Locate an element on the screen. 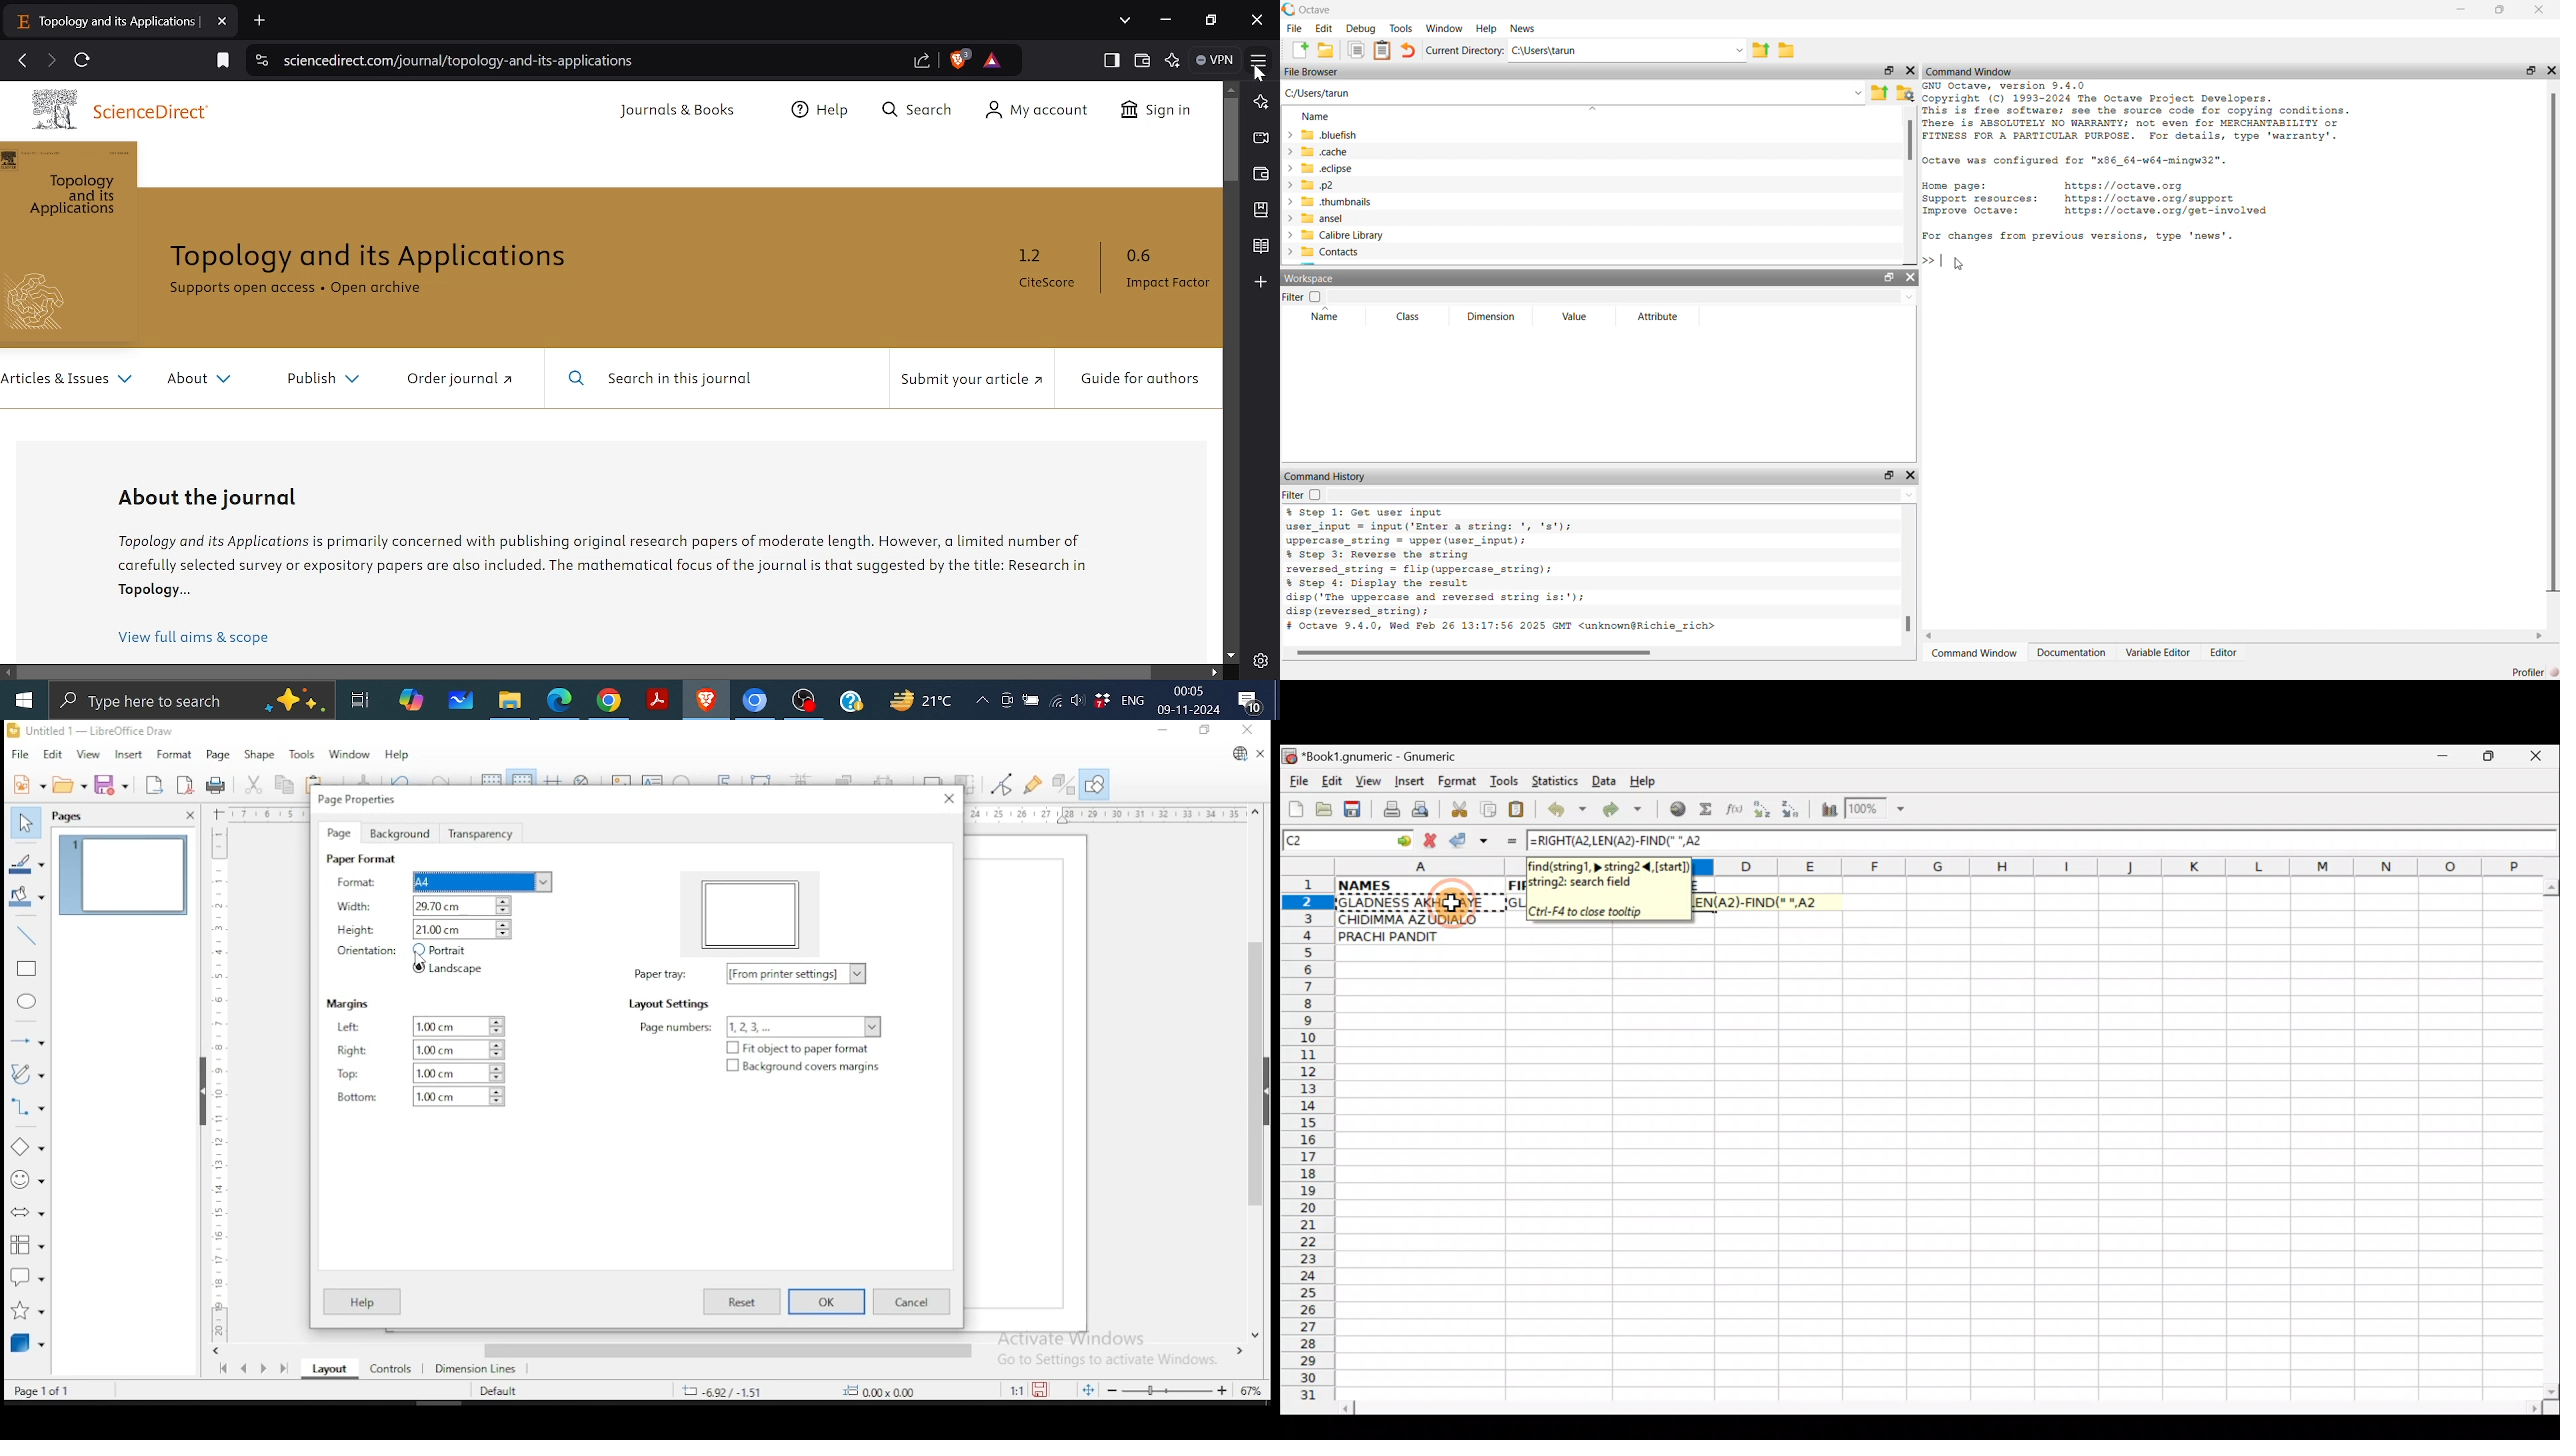  .p2 is located at coordinates (1355, 187).